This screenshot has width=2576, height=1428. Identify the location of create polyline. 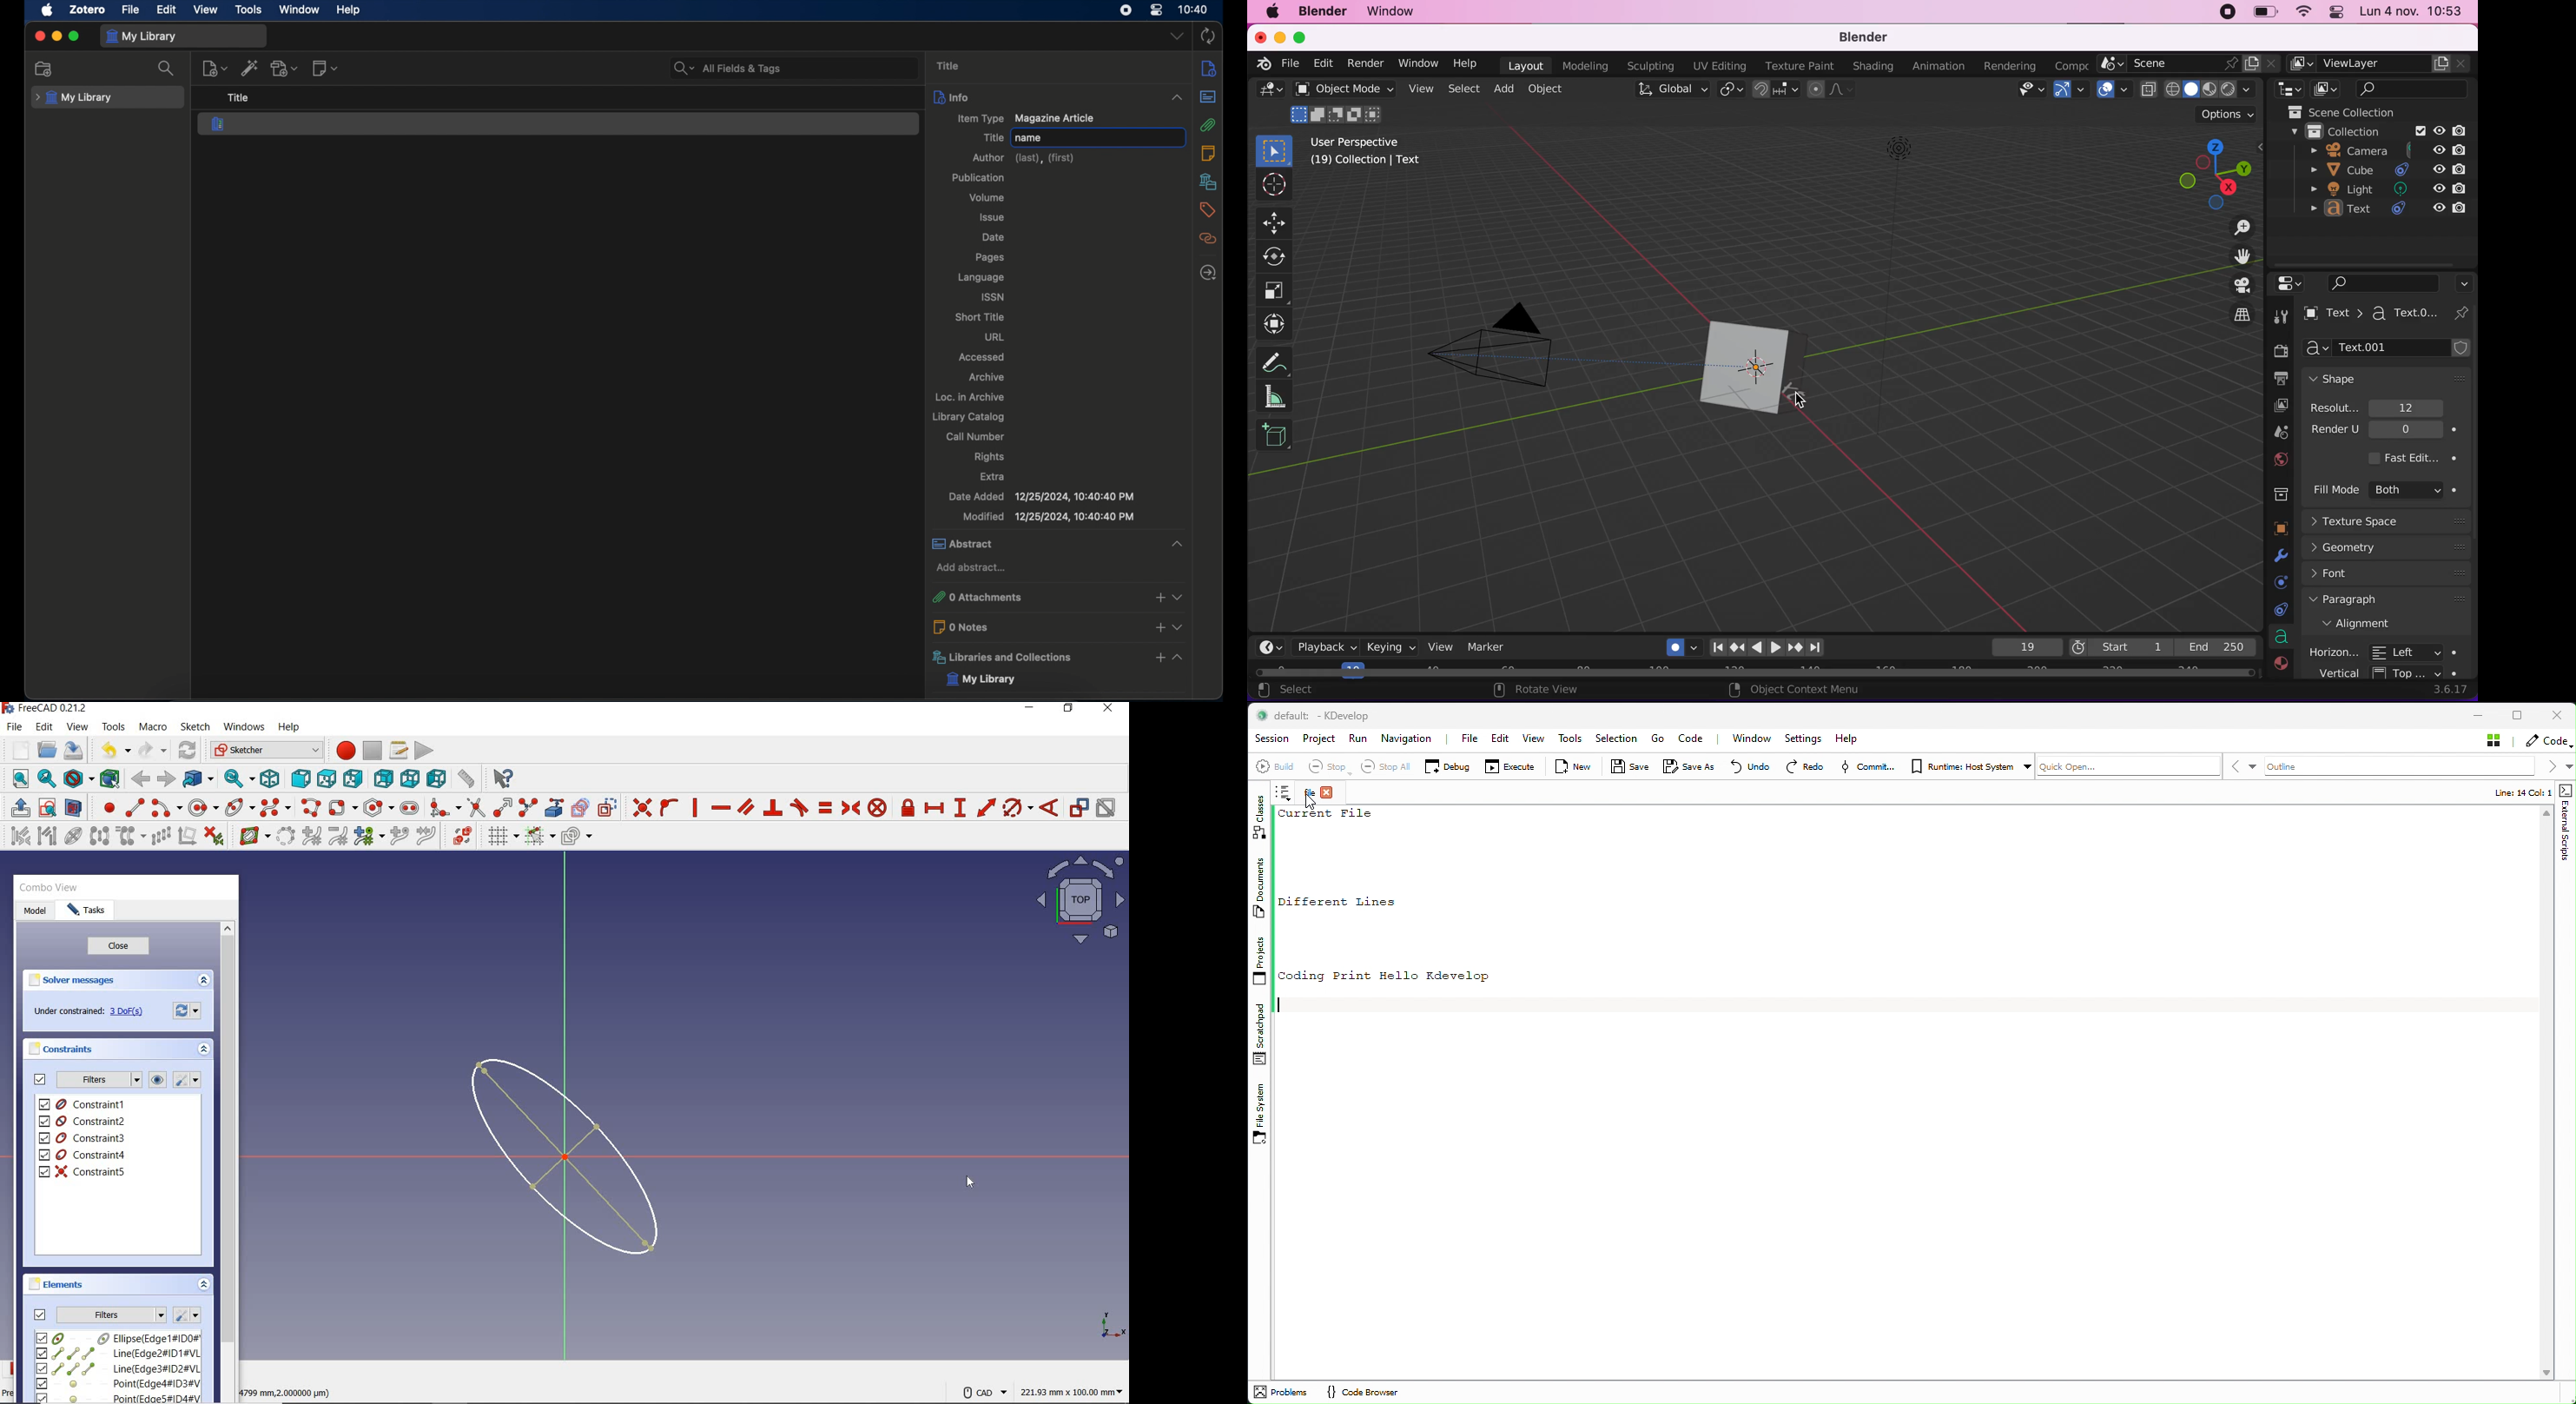
(310, 808).